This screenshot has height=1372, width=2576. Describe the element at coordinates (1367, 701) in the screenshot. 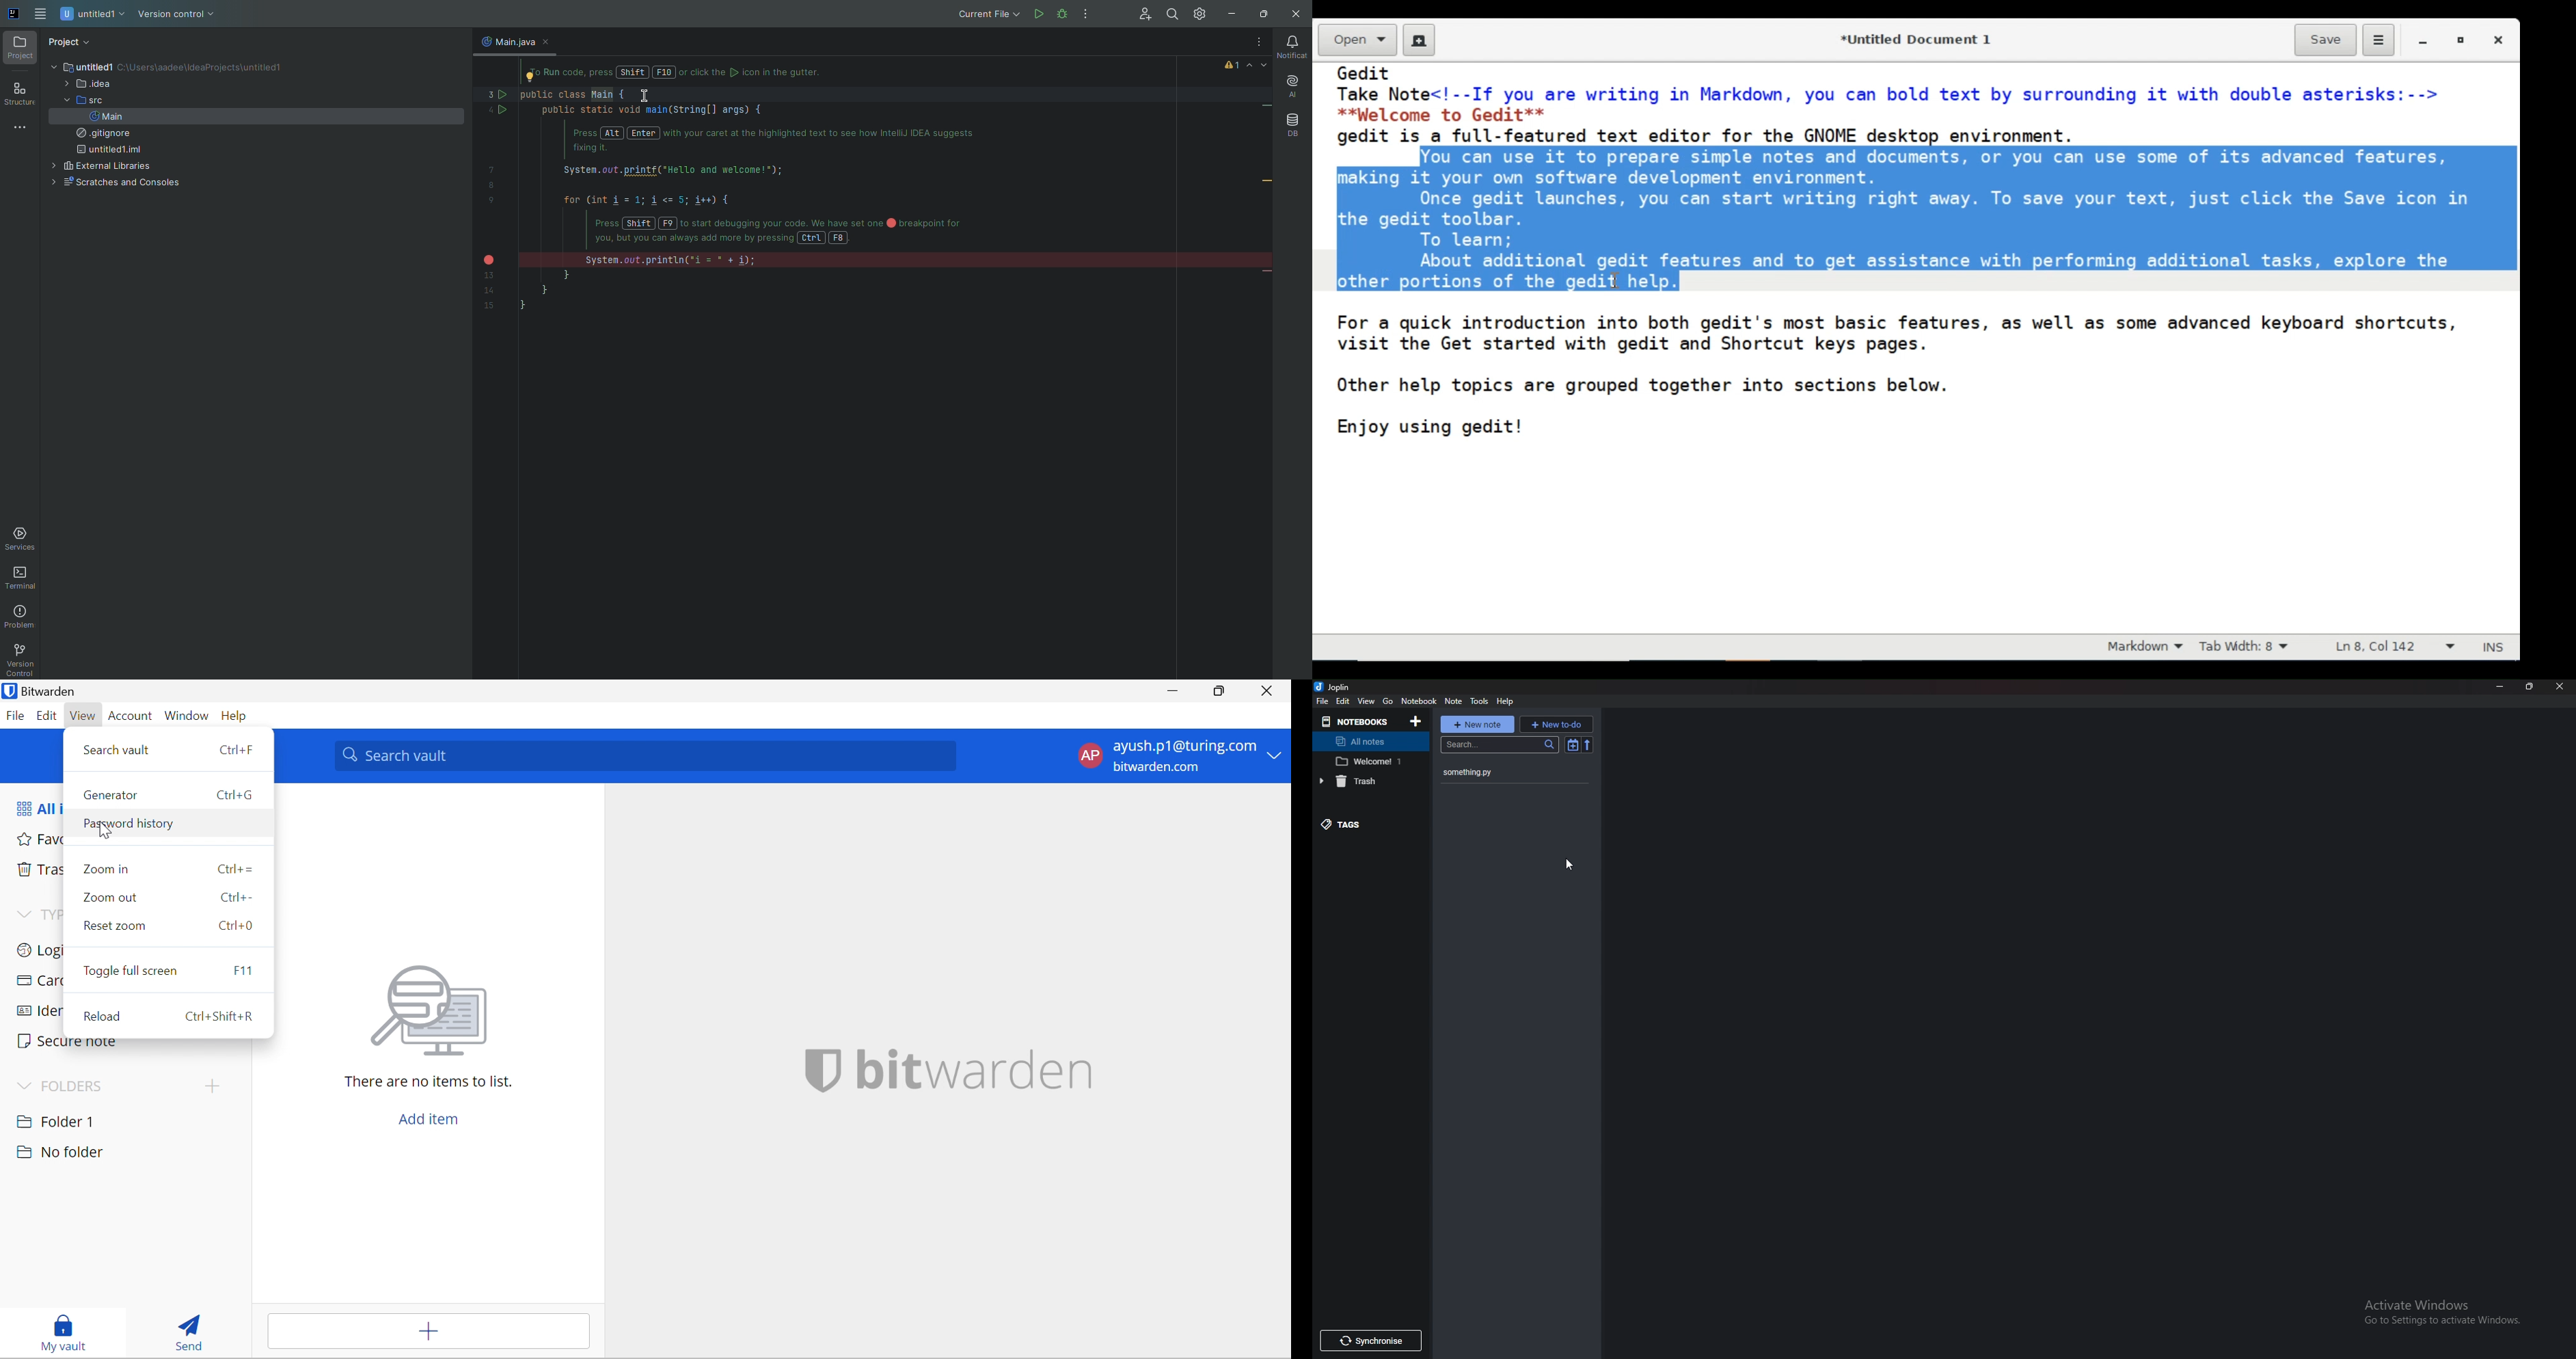

I see `View` at that location.